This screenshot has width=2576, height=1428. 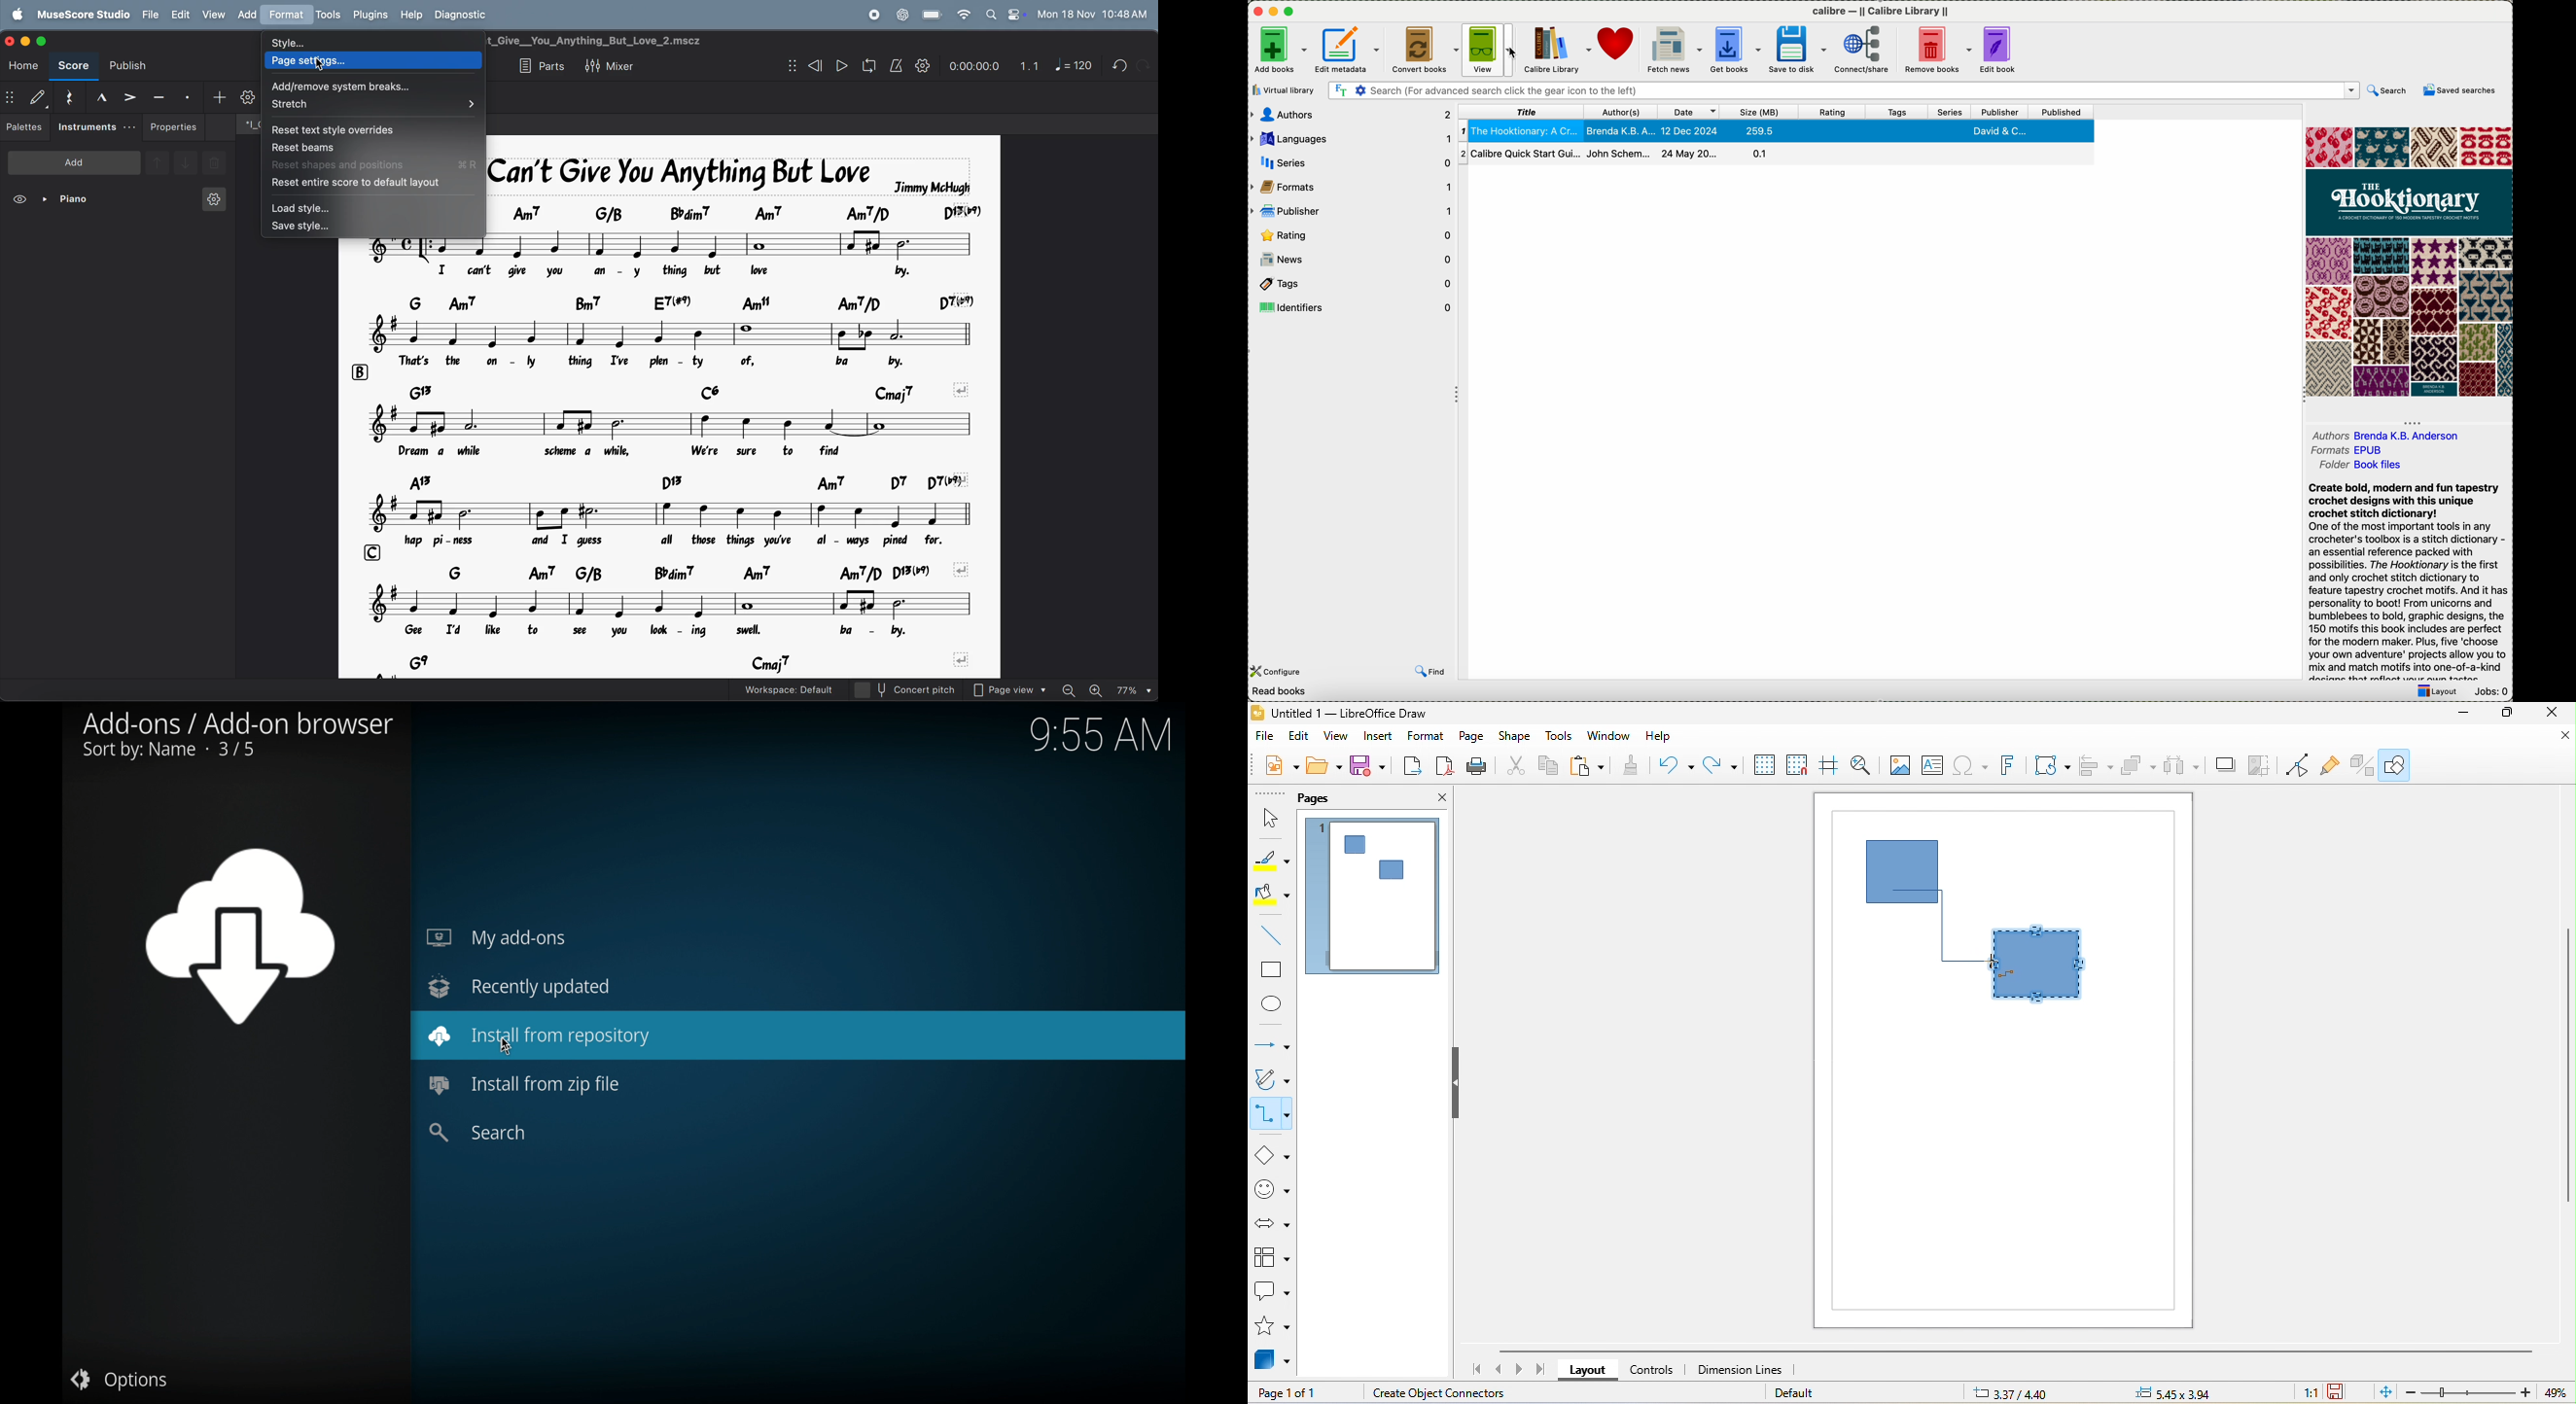 I want to click on note 120, so click(x=1075, y=66).